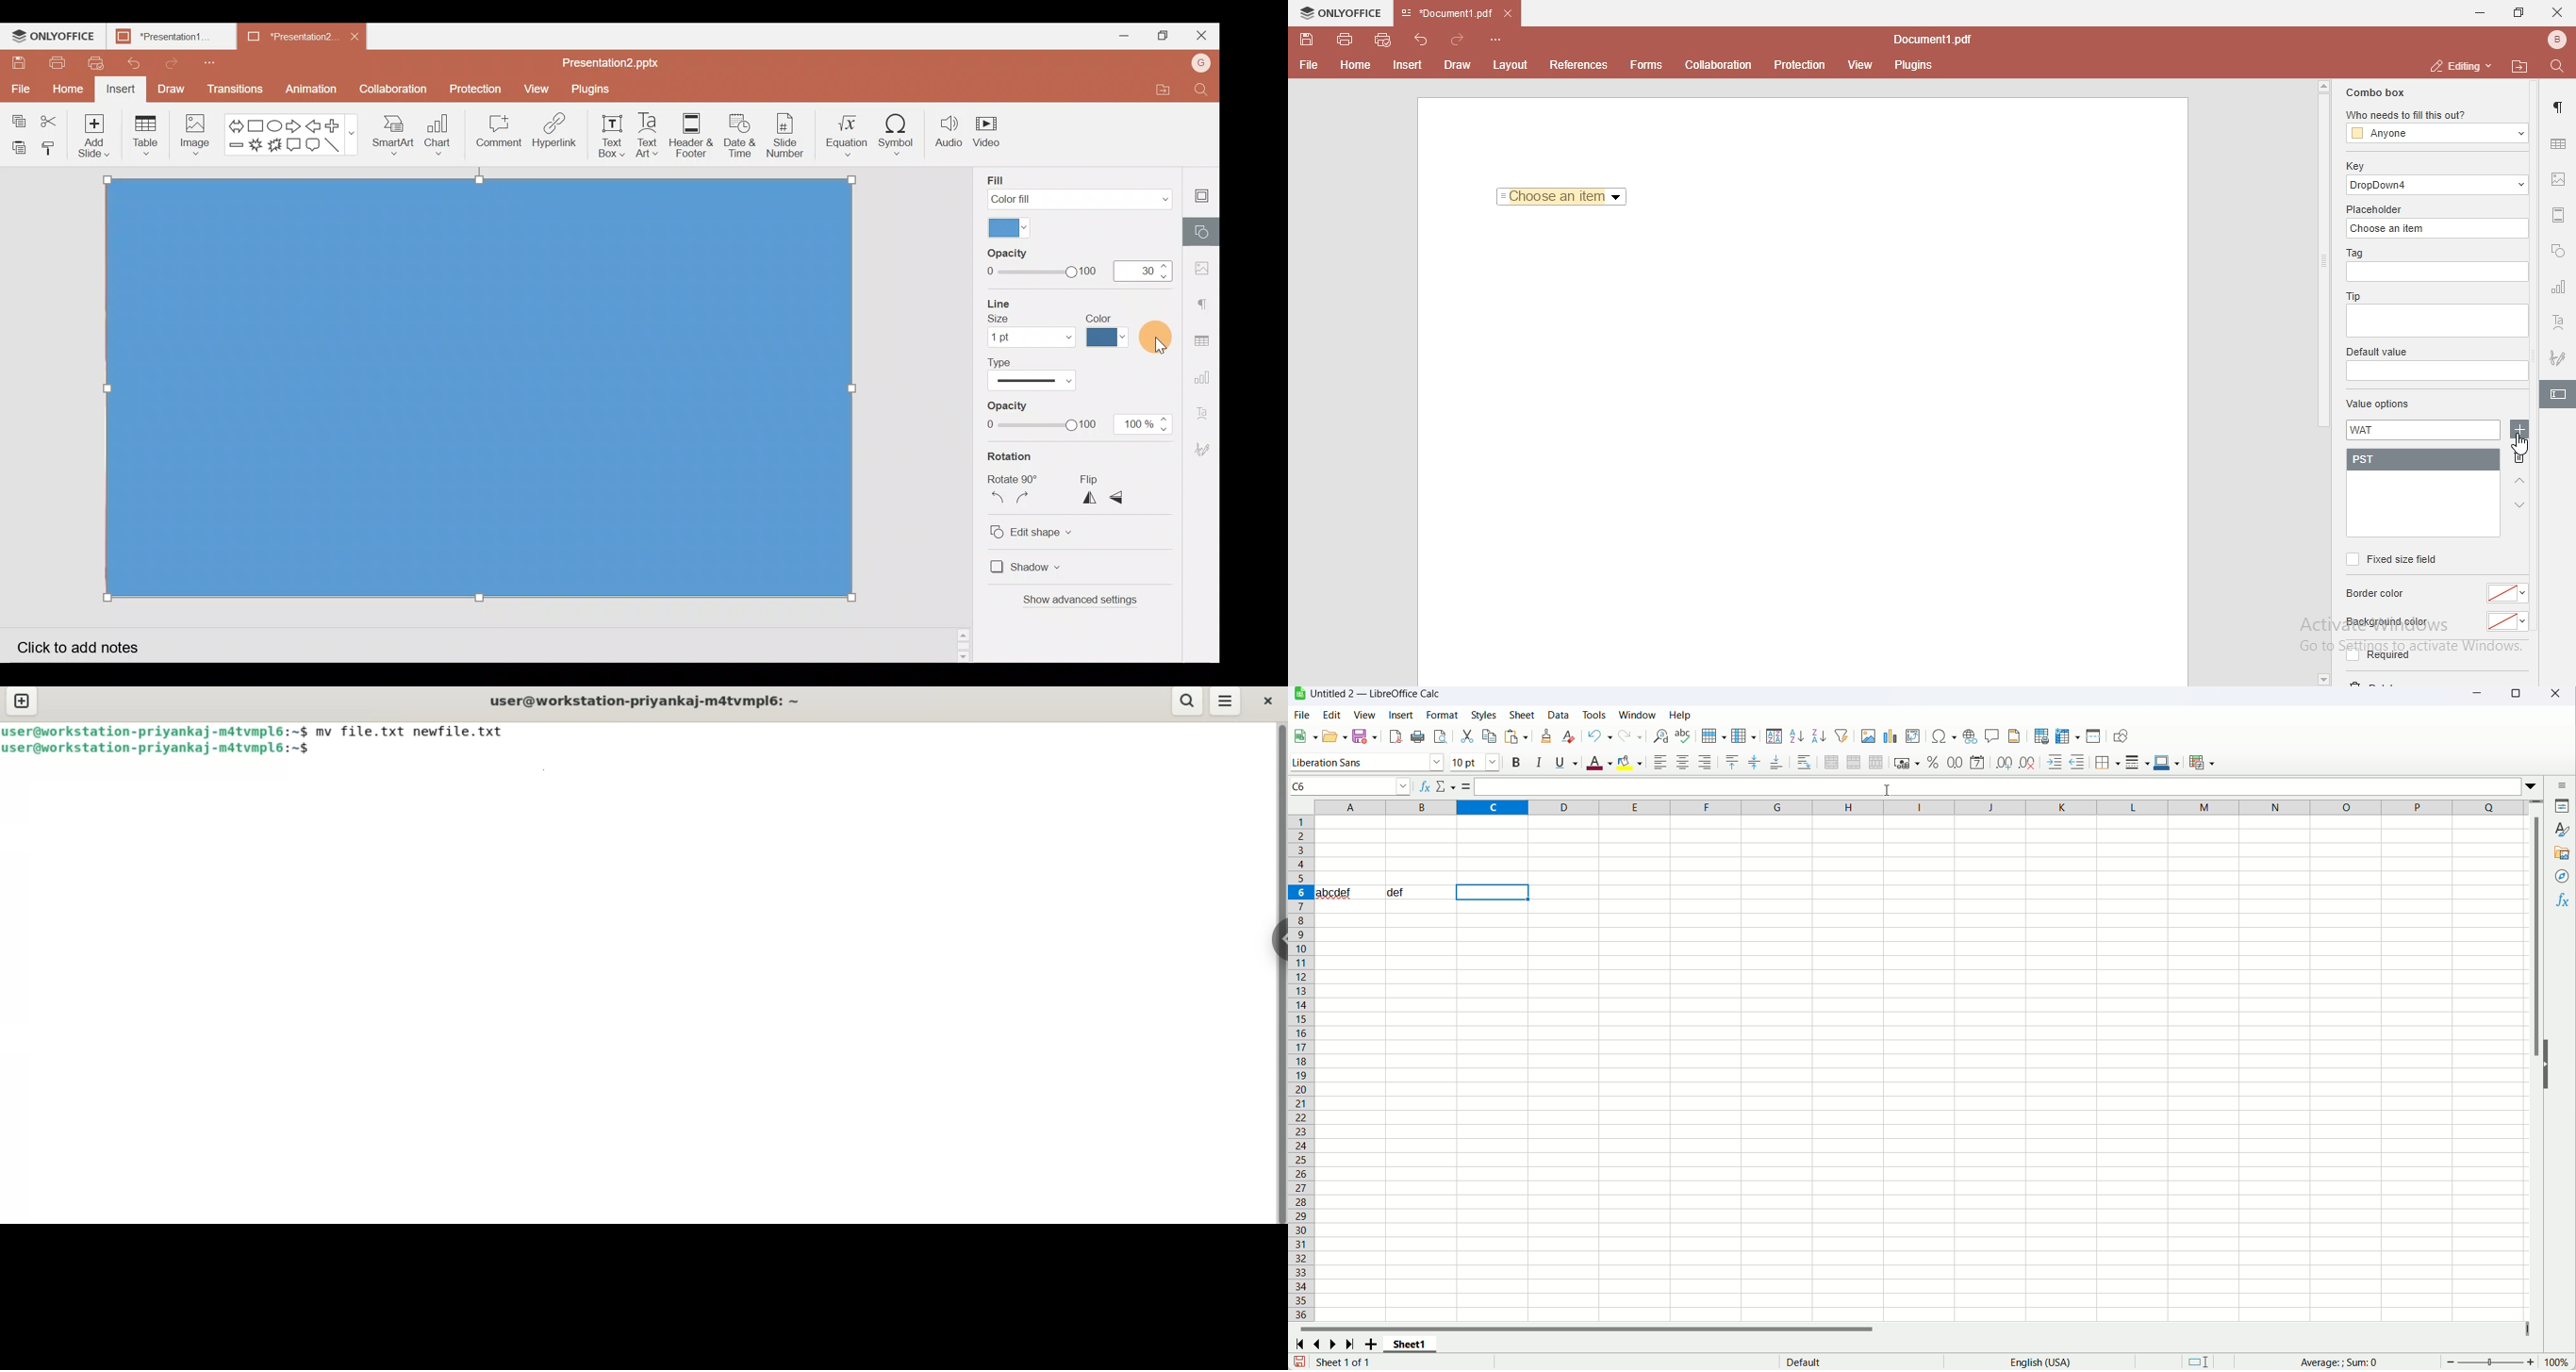  Describe the element at coordinates (1570, 737) in the screenshot. I see `clear formatting` at that location.